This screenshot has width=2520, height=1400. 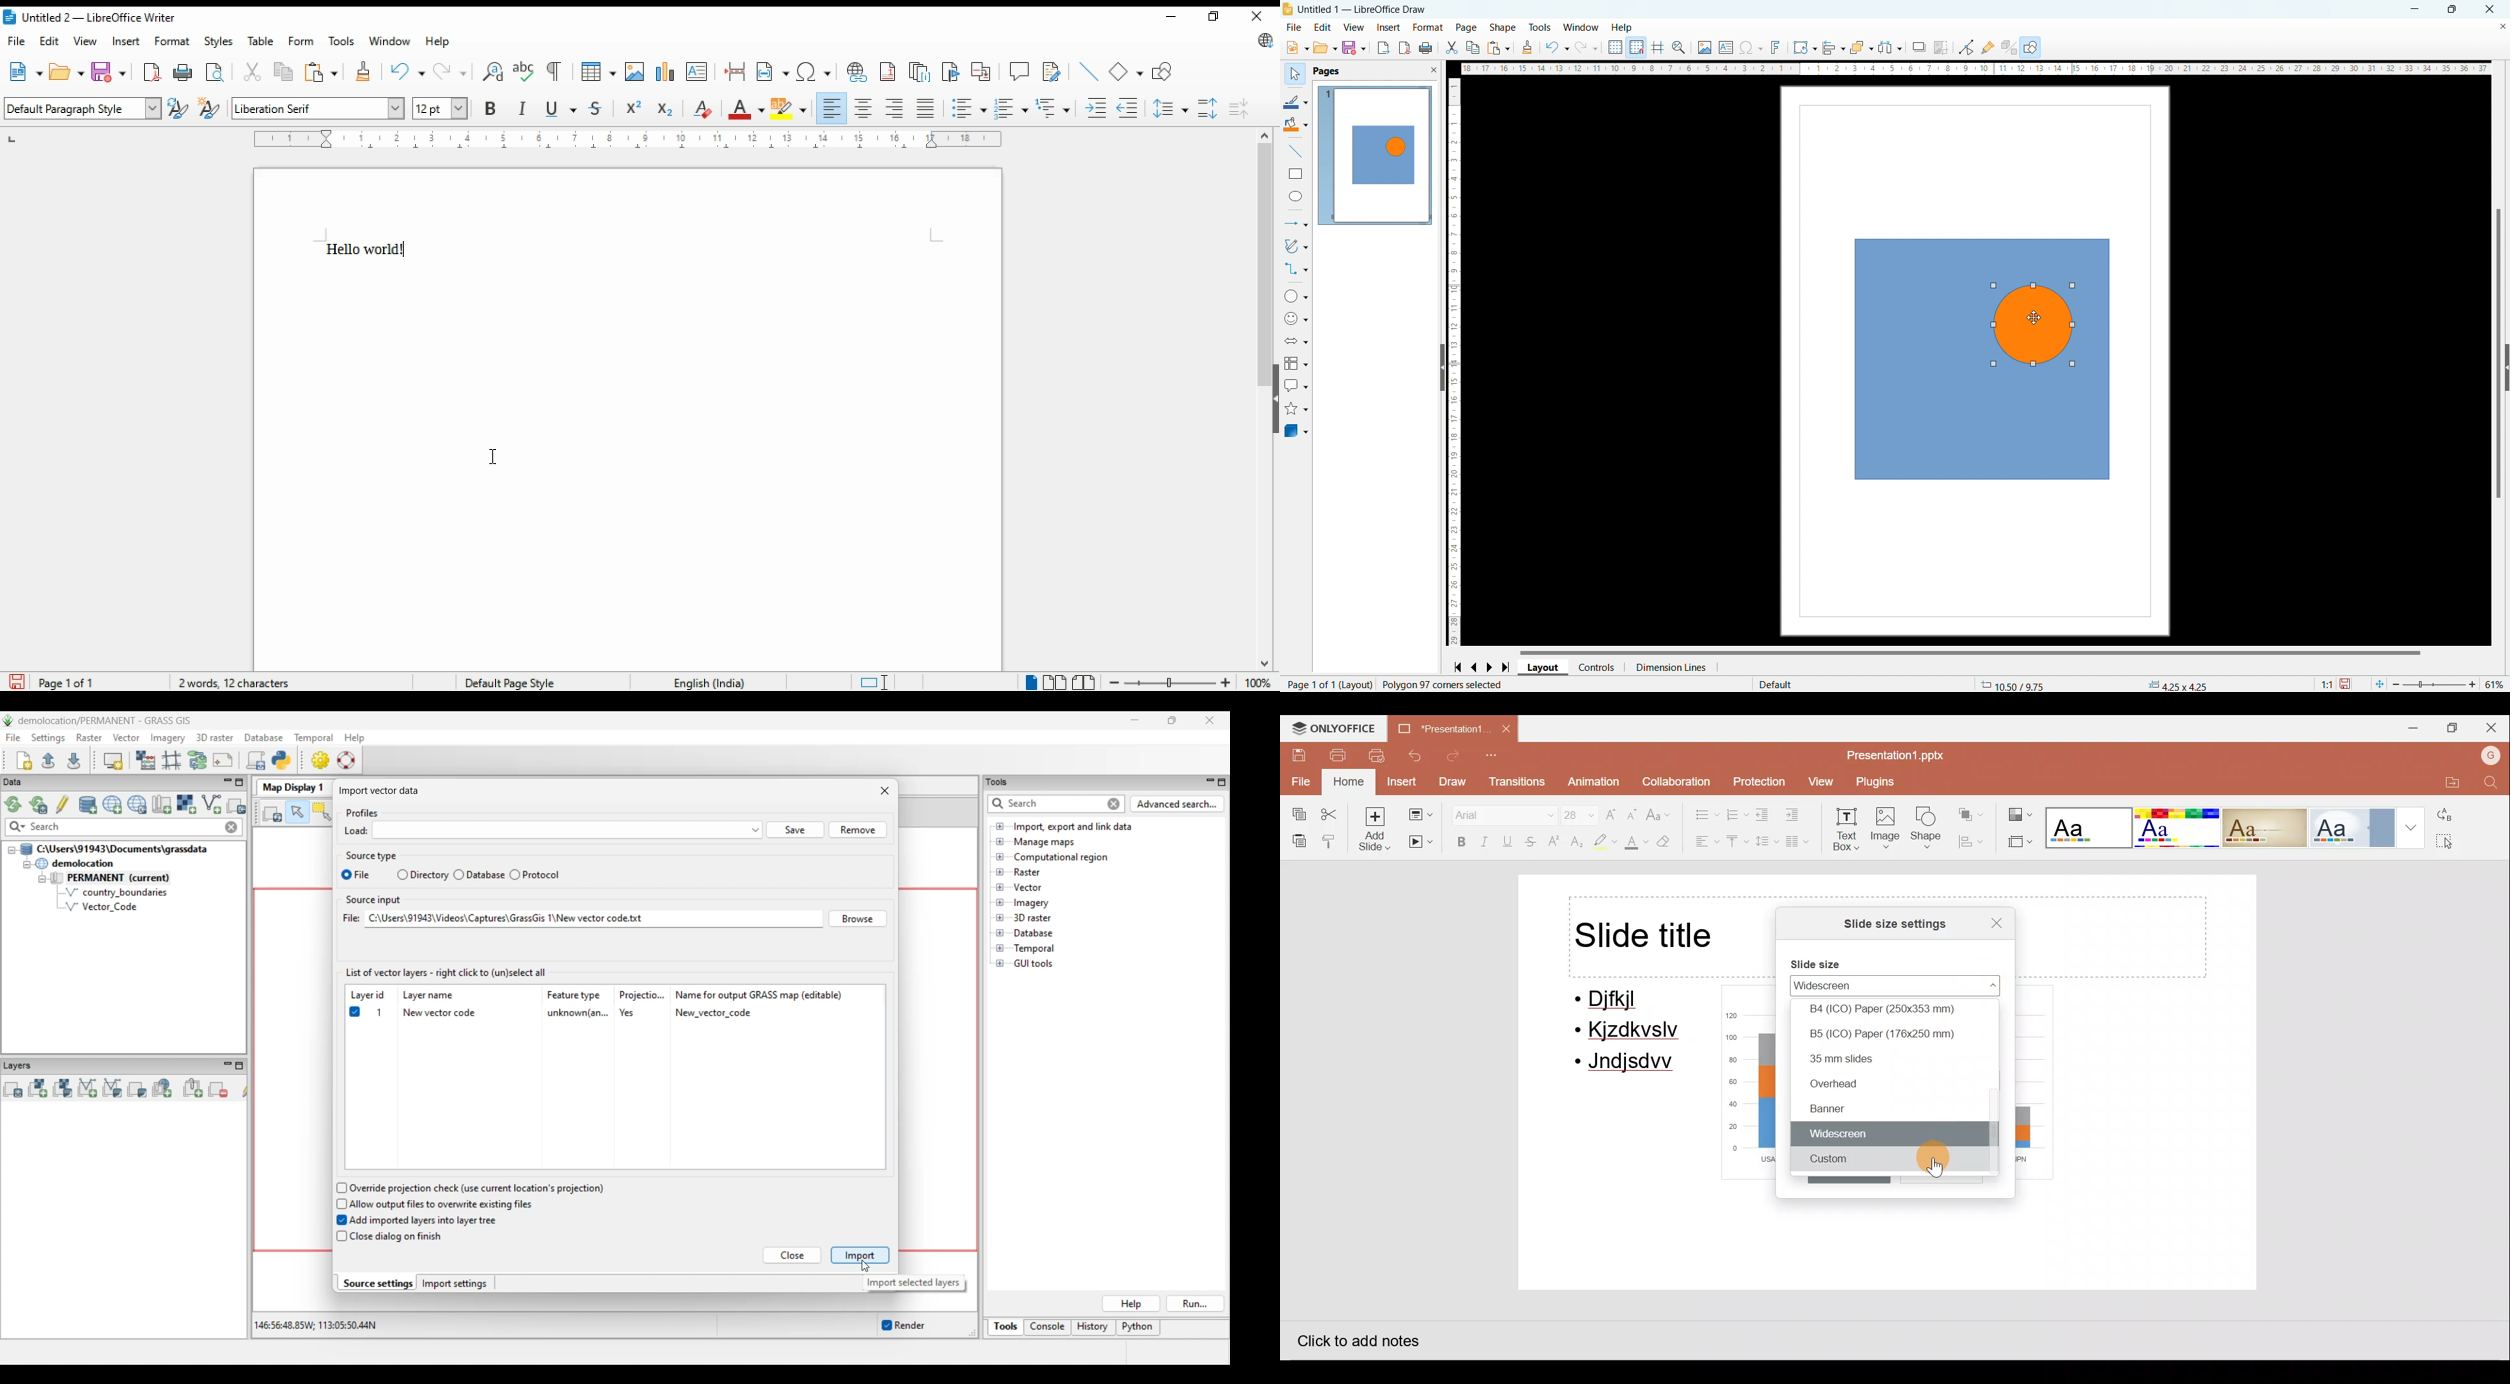 I want to click on line tool, so click(x=1295, y=151).